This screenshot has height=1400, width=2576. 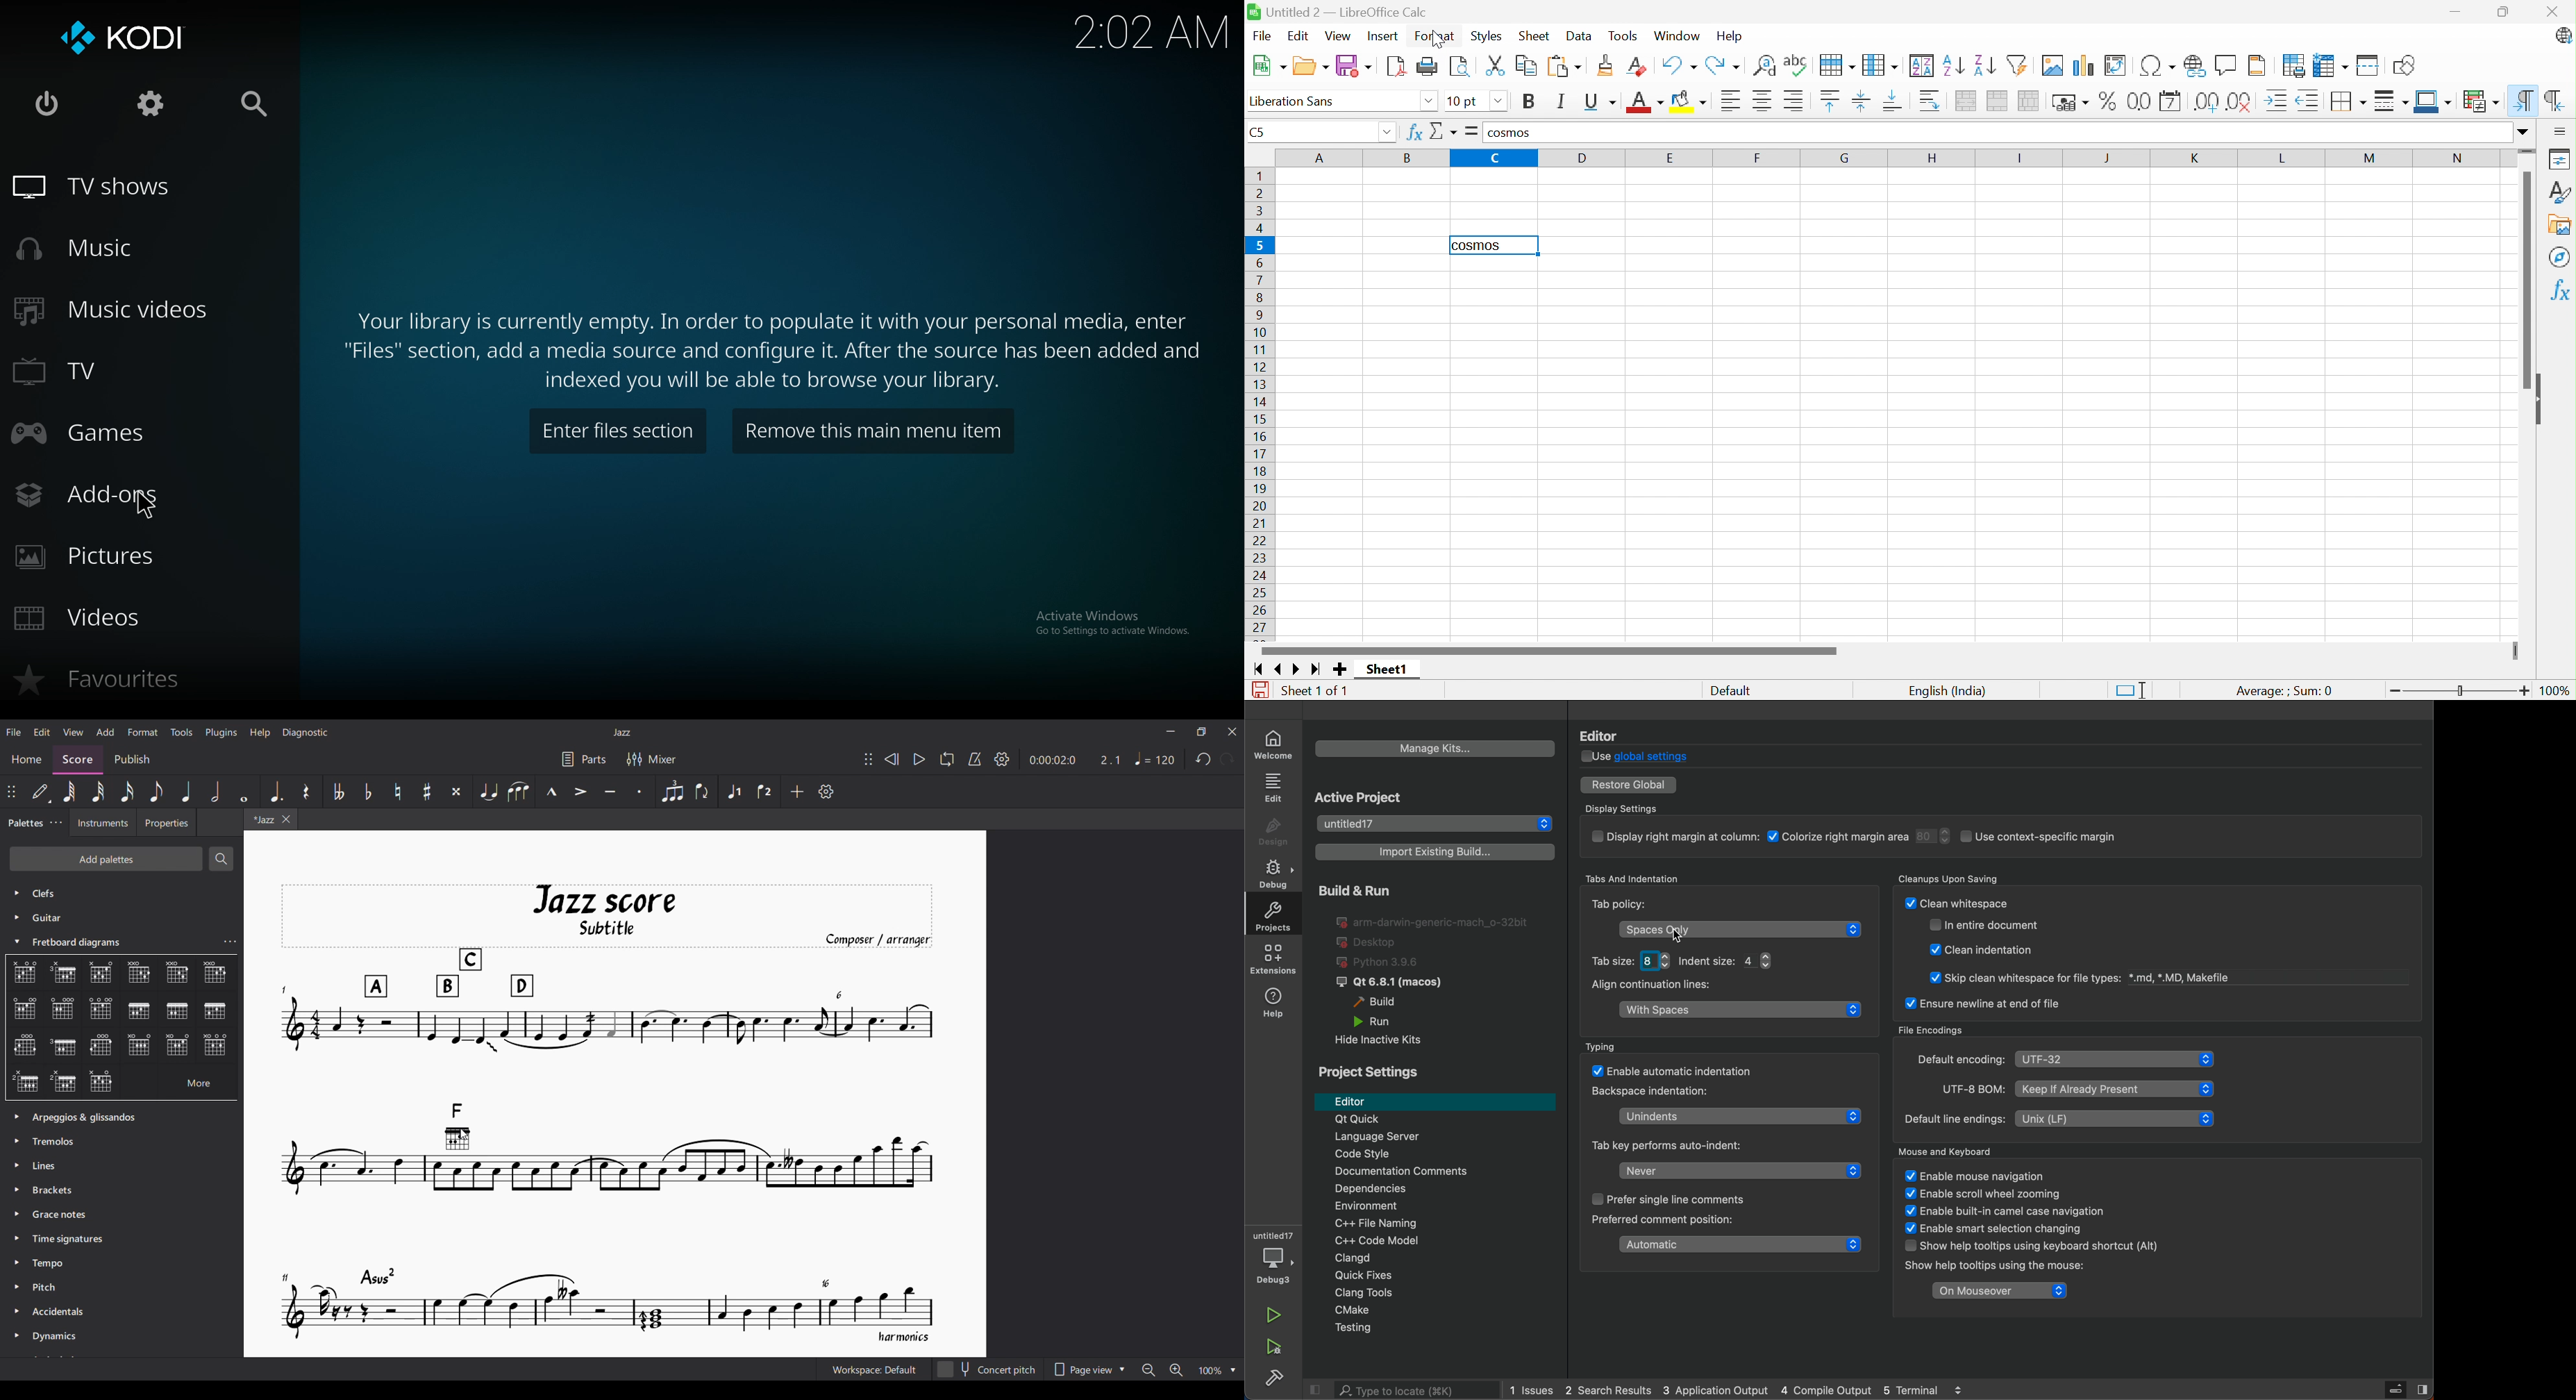 I want to click on Play, so click(x=920, y=760).